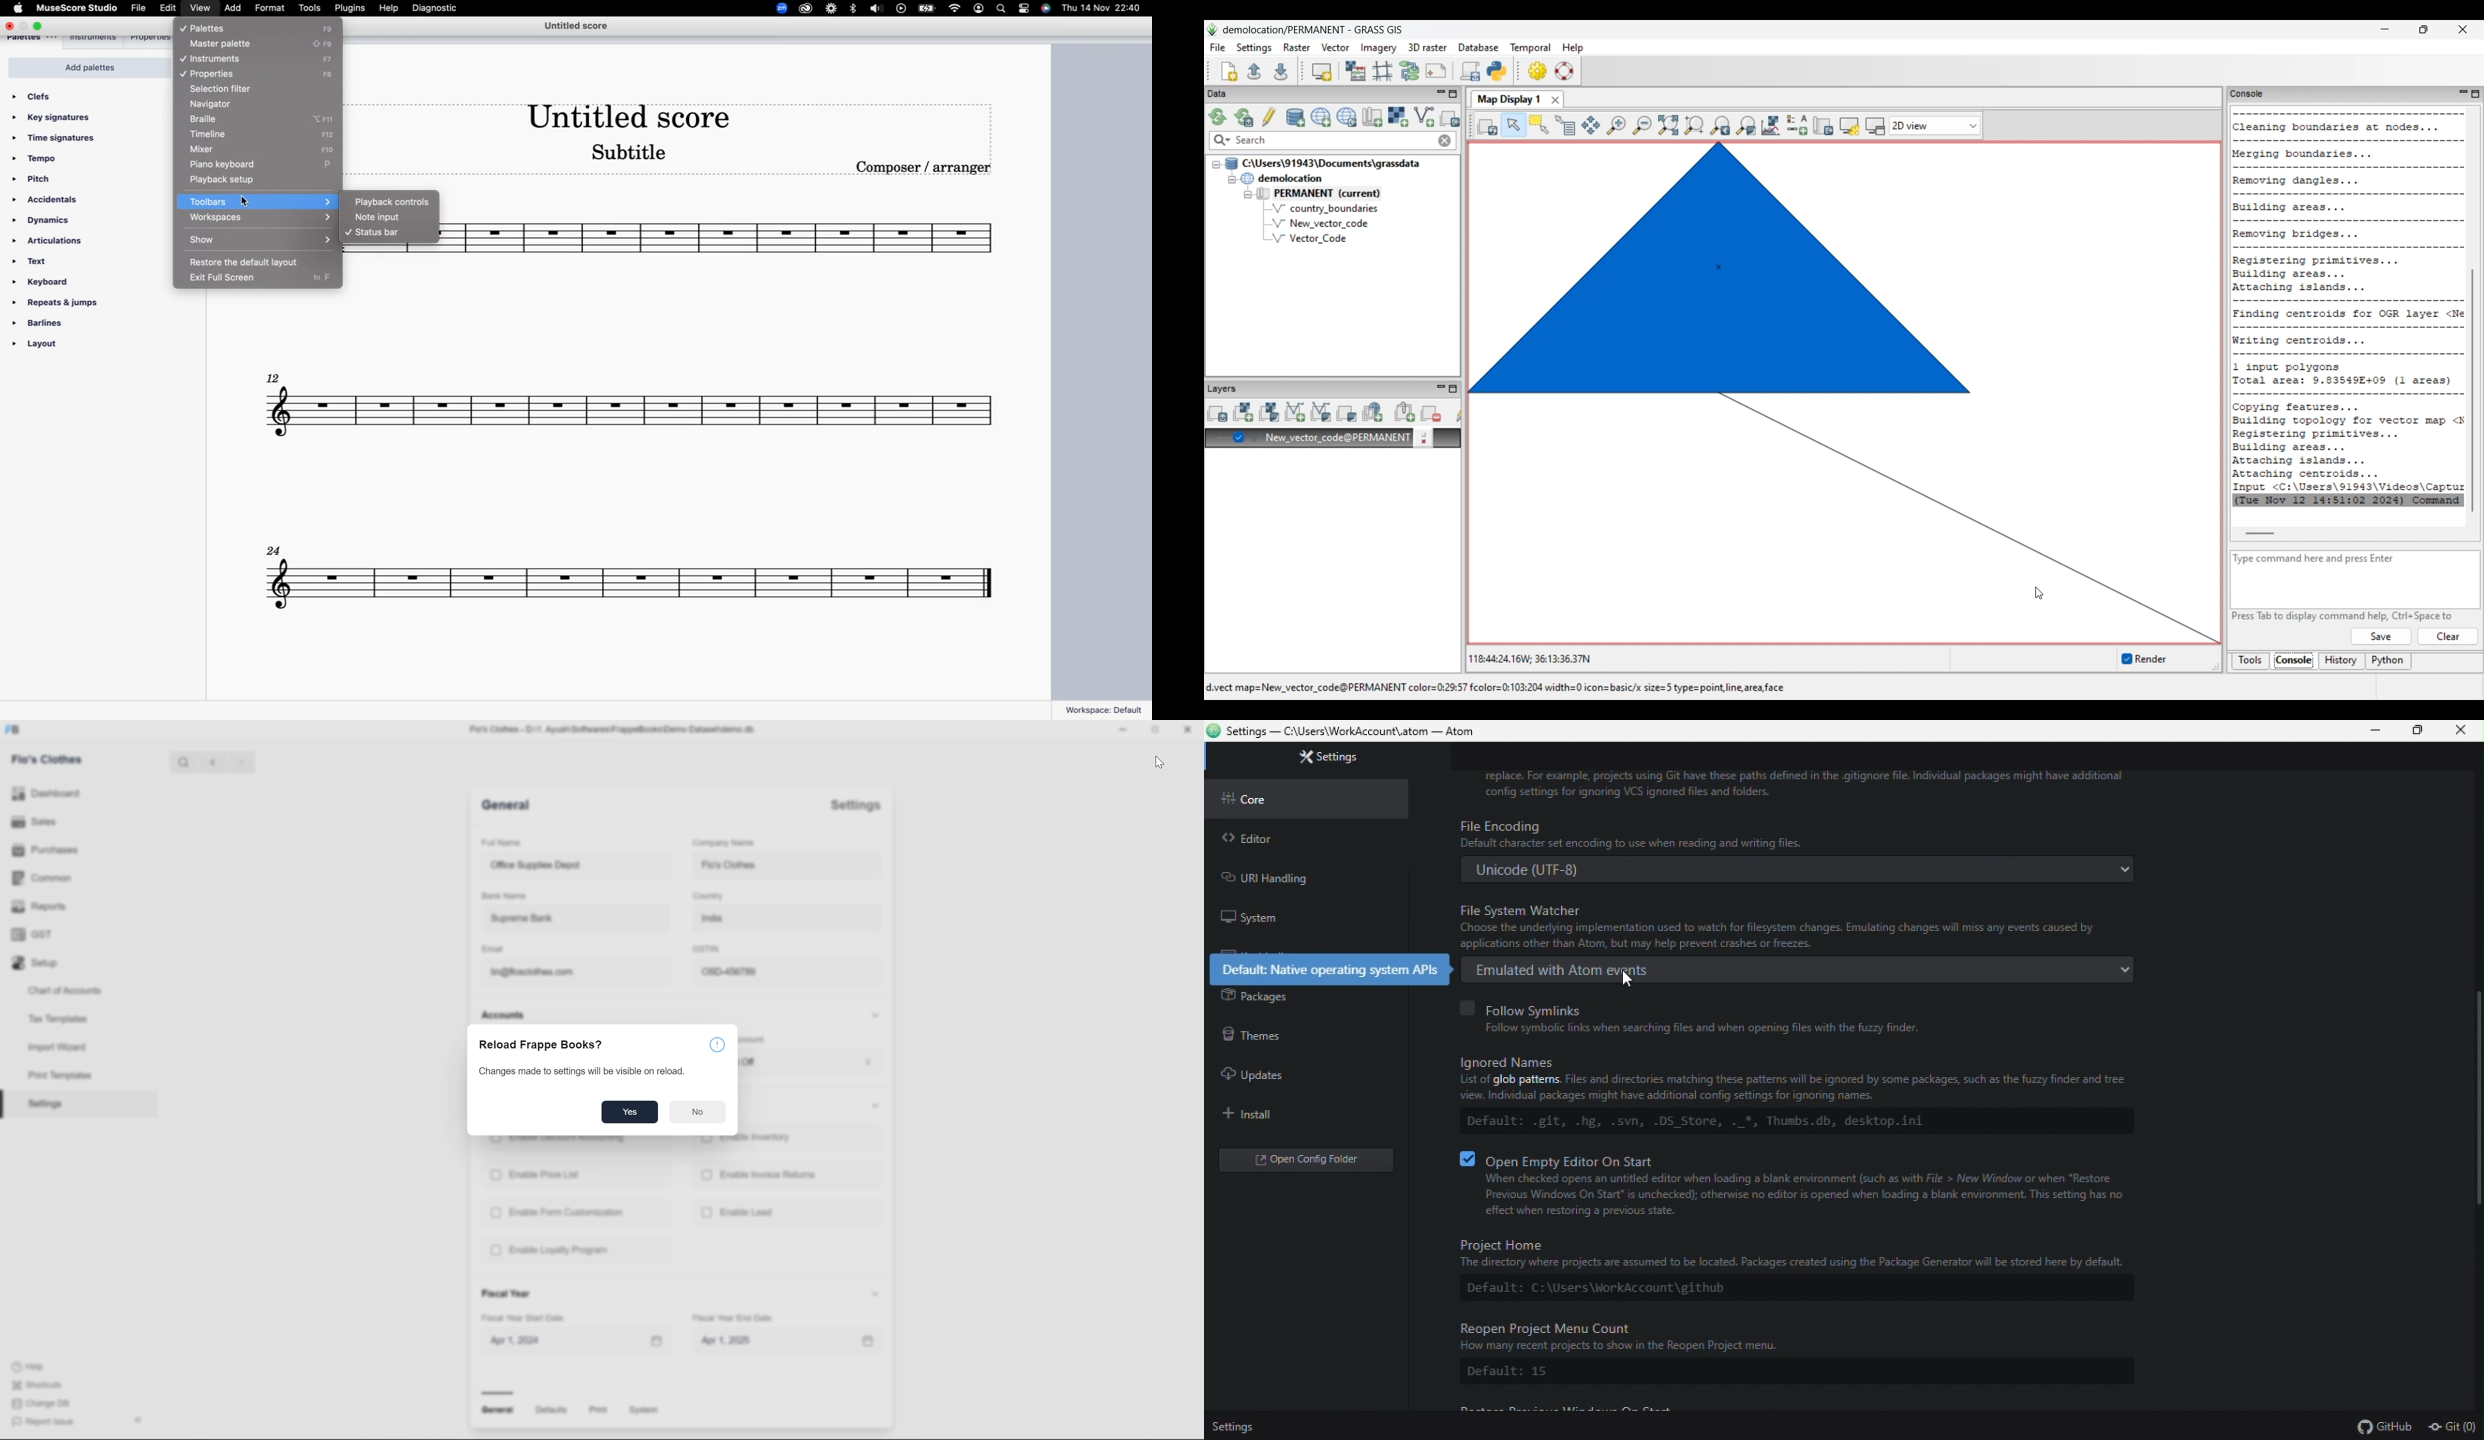 The height and width of the screenshot is (1456, 2492). Describe the element at coordinates (19, 9) in the screenshot. I see `apple` at that location.